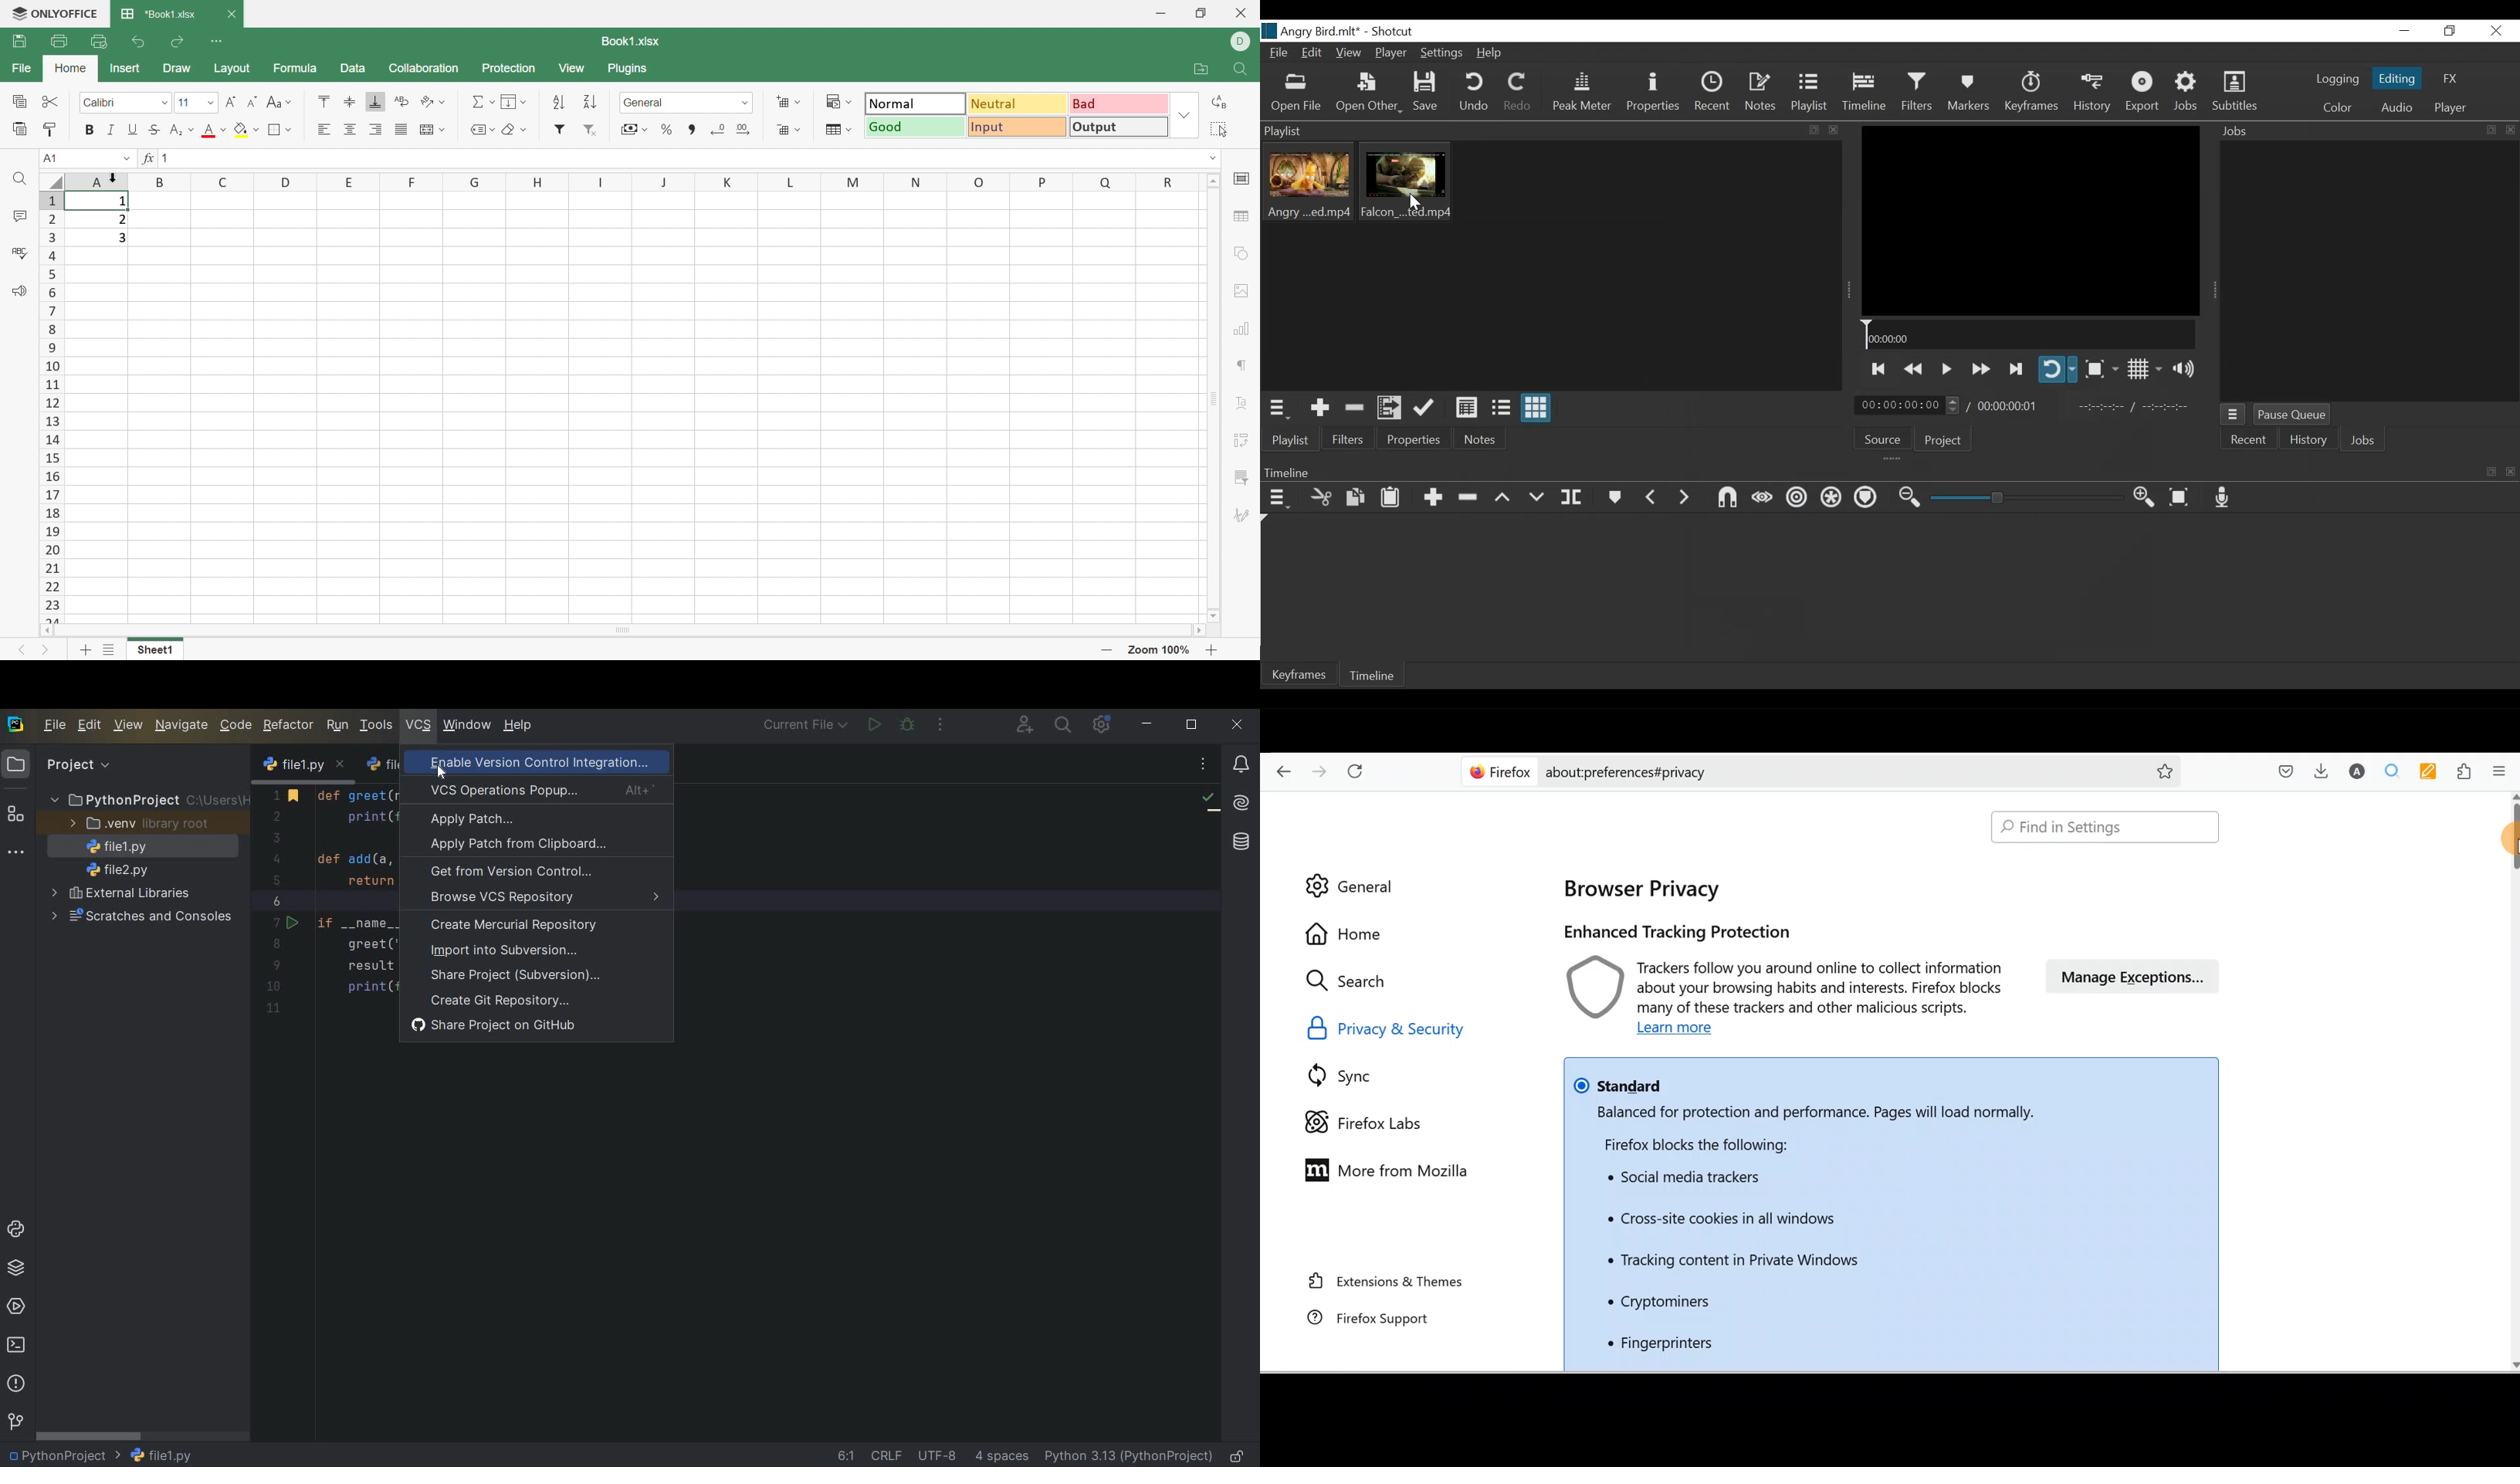 The height and width of the screenshot is (1484, 2520). What do you see at coordinates (1244, 217) in the screenshot?
I see `Table settings` at bounding box center [1244, 217].